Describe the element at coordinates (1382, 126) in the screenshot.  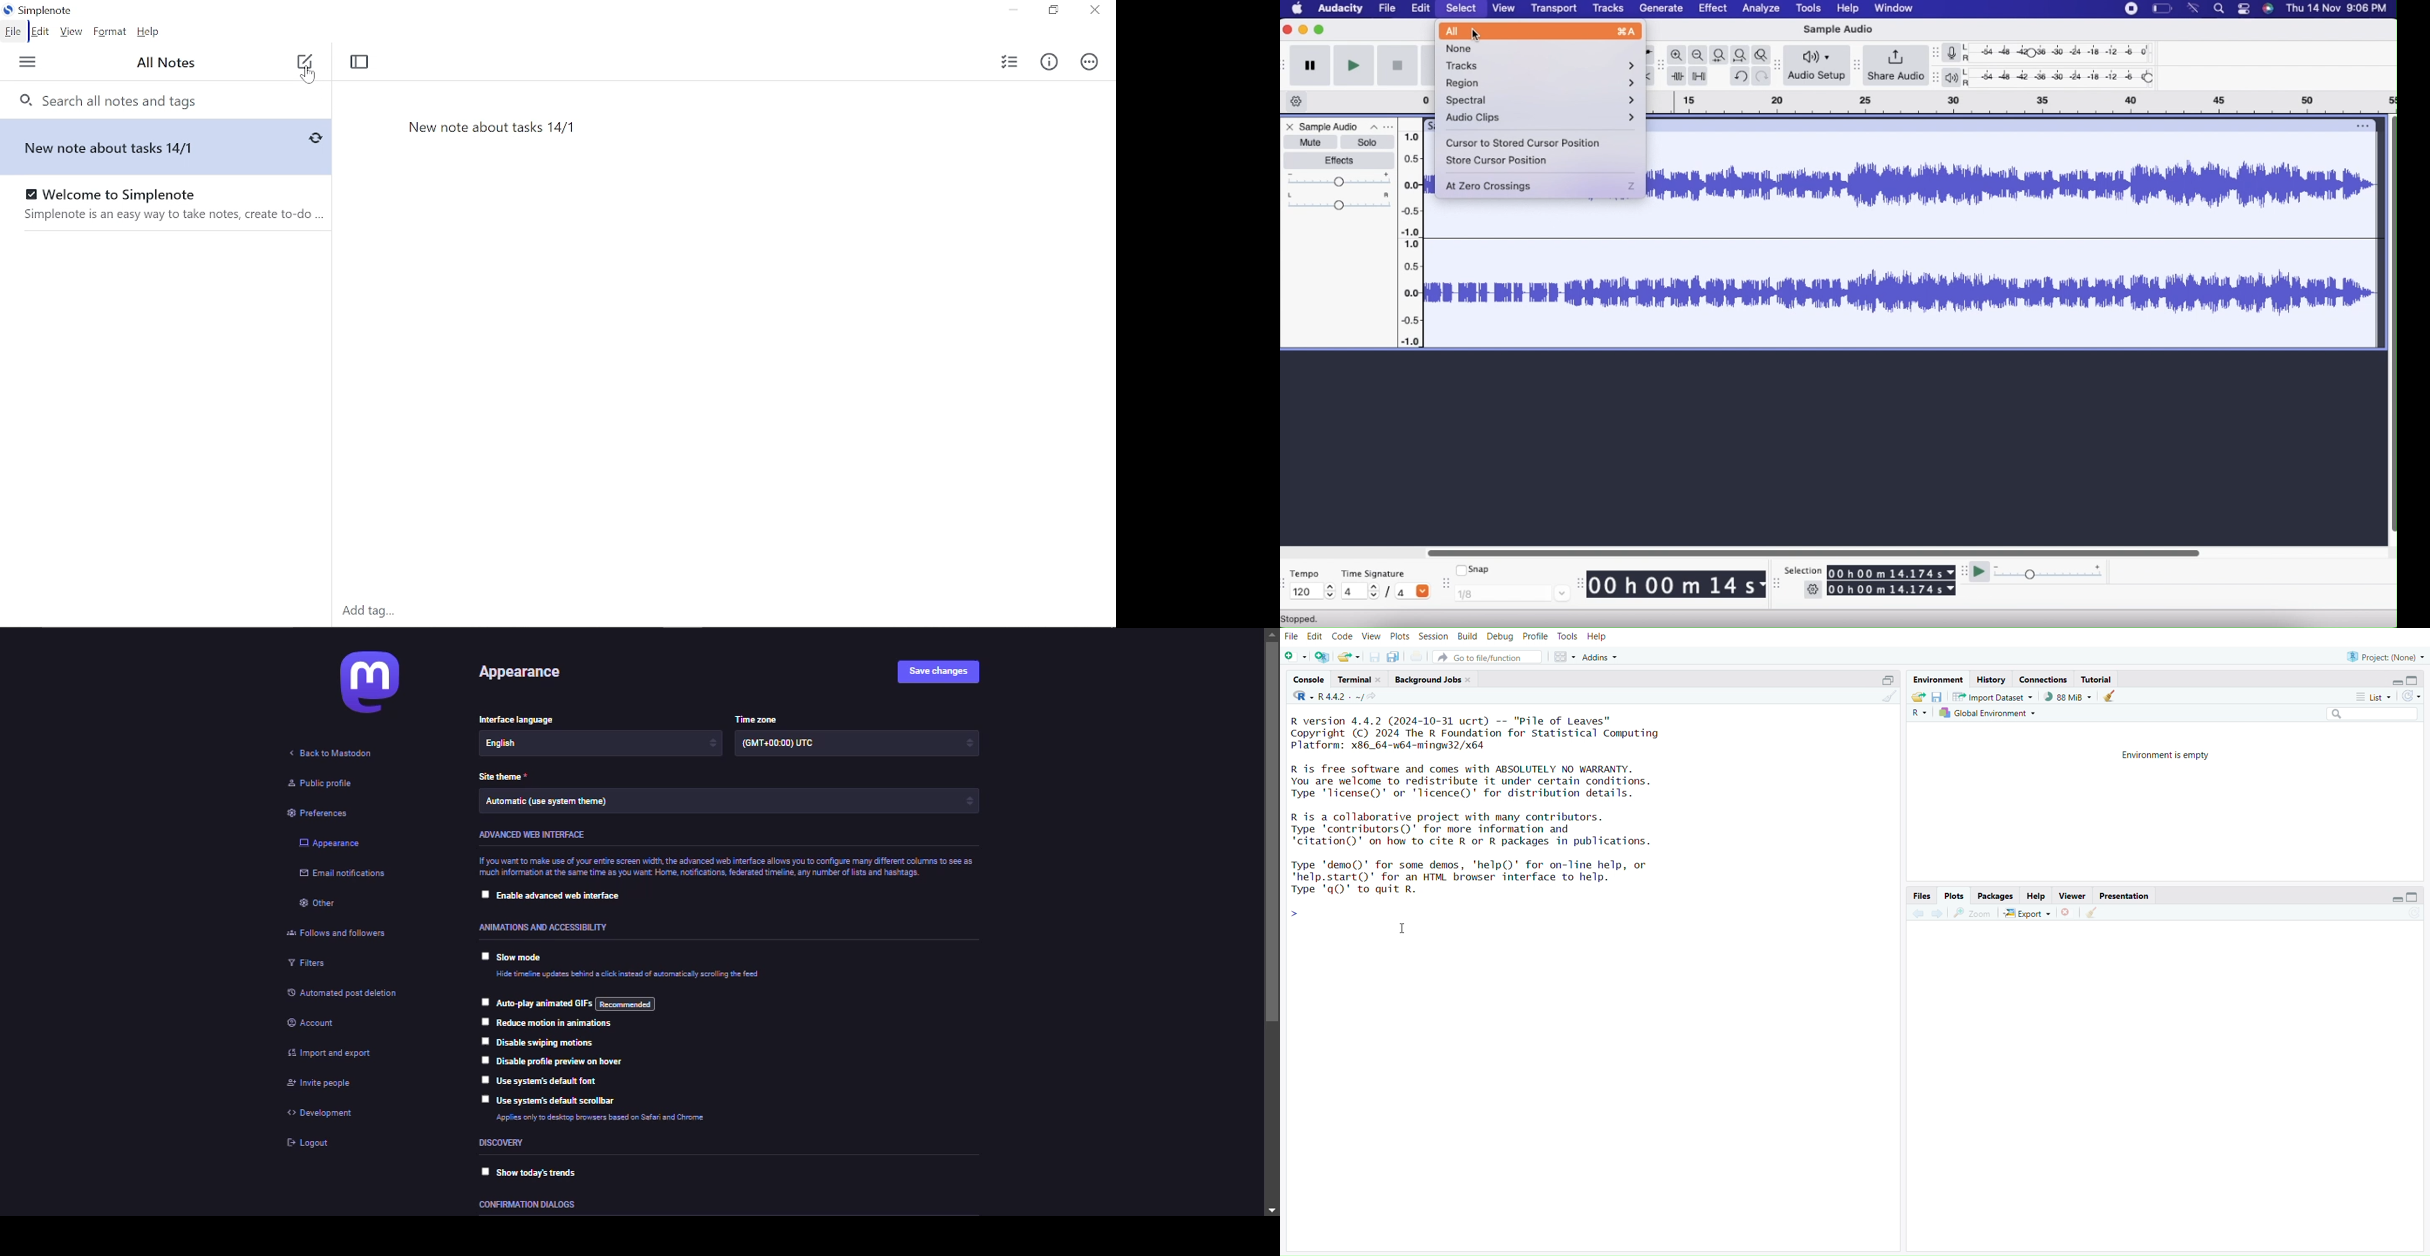
I see `Options` at that location.